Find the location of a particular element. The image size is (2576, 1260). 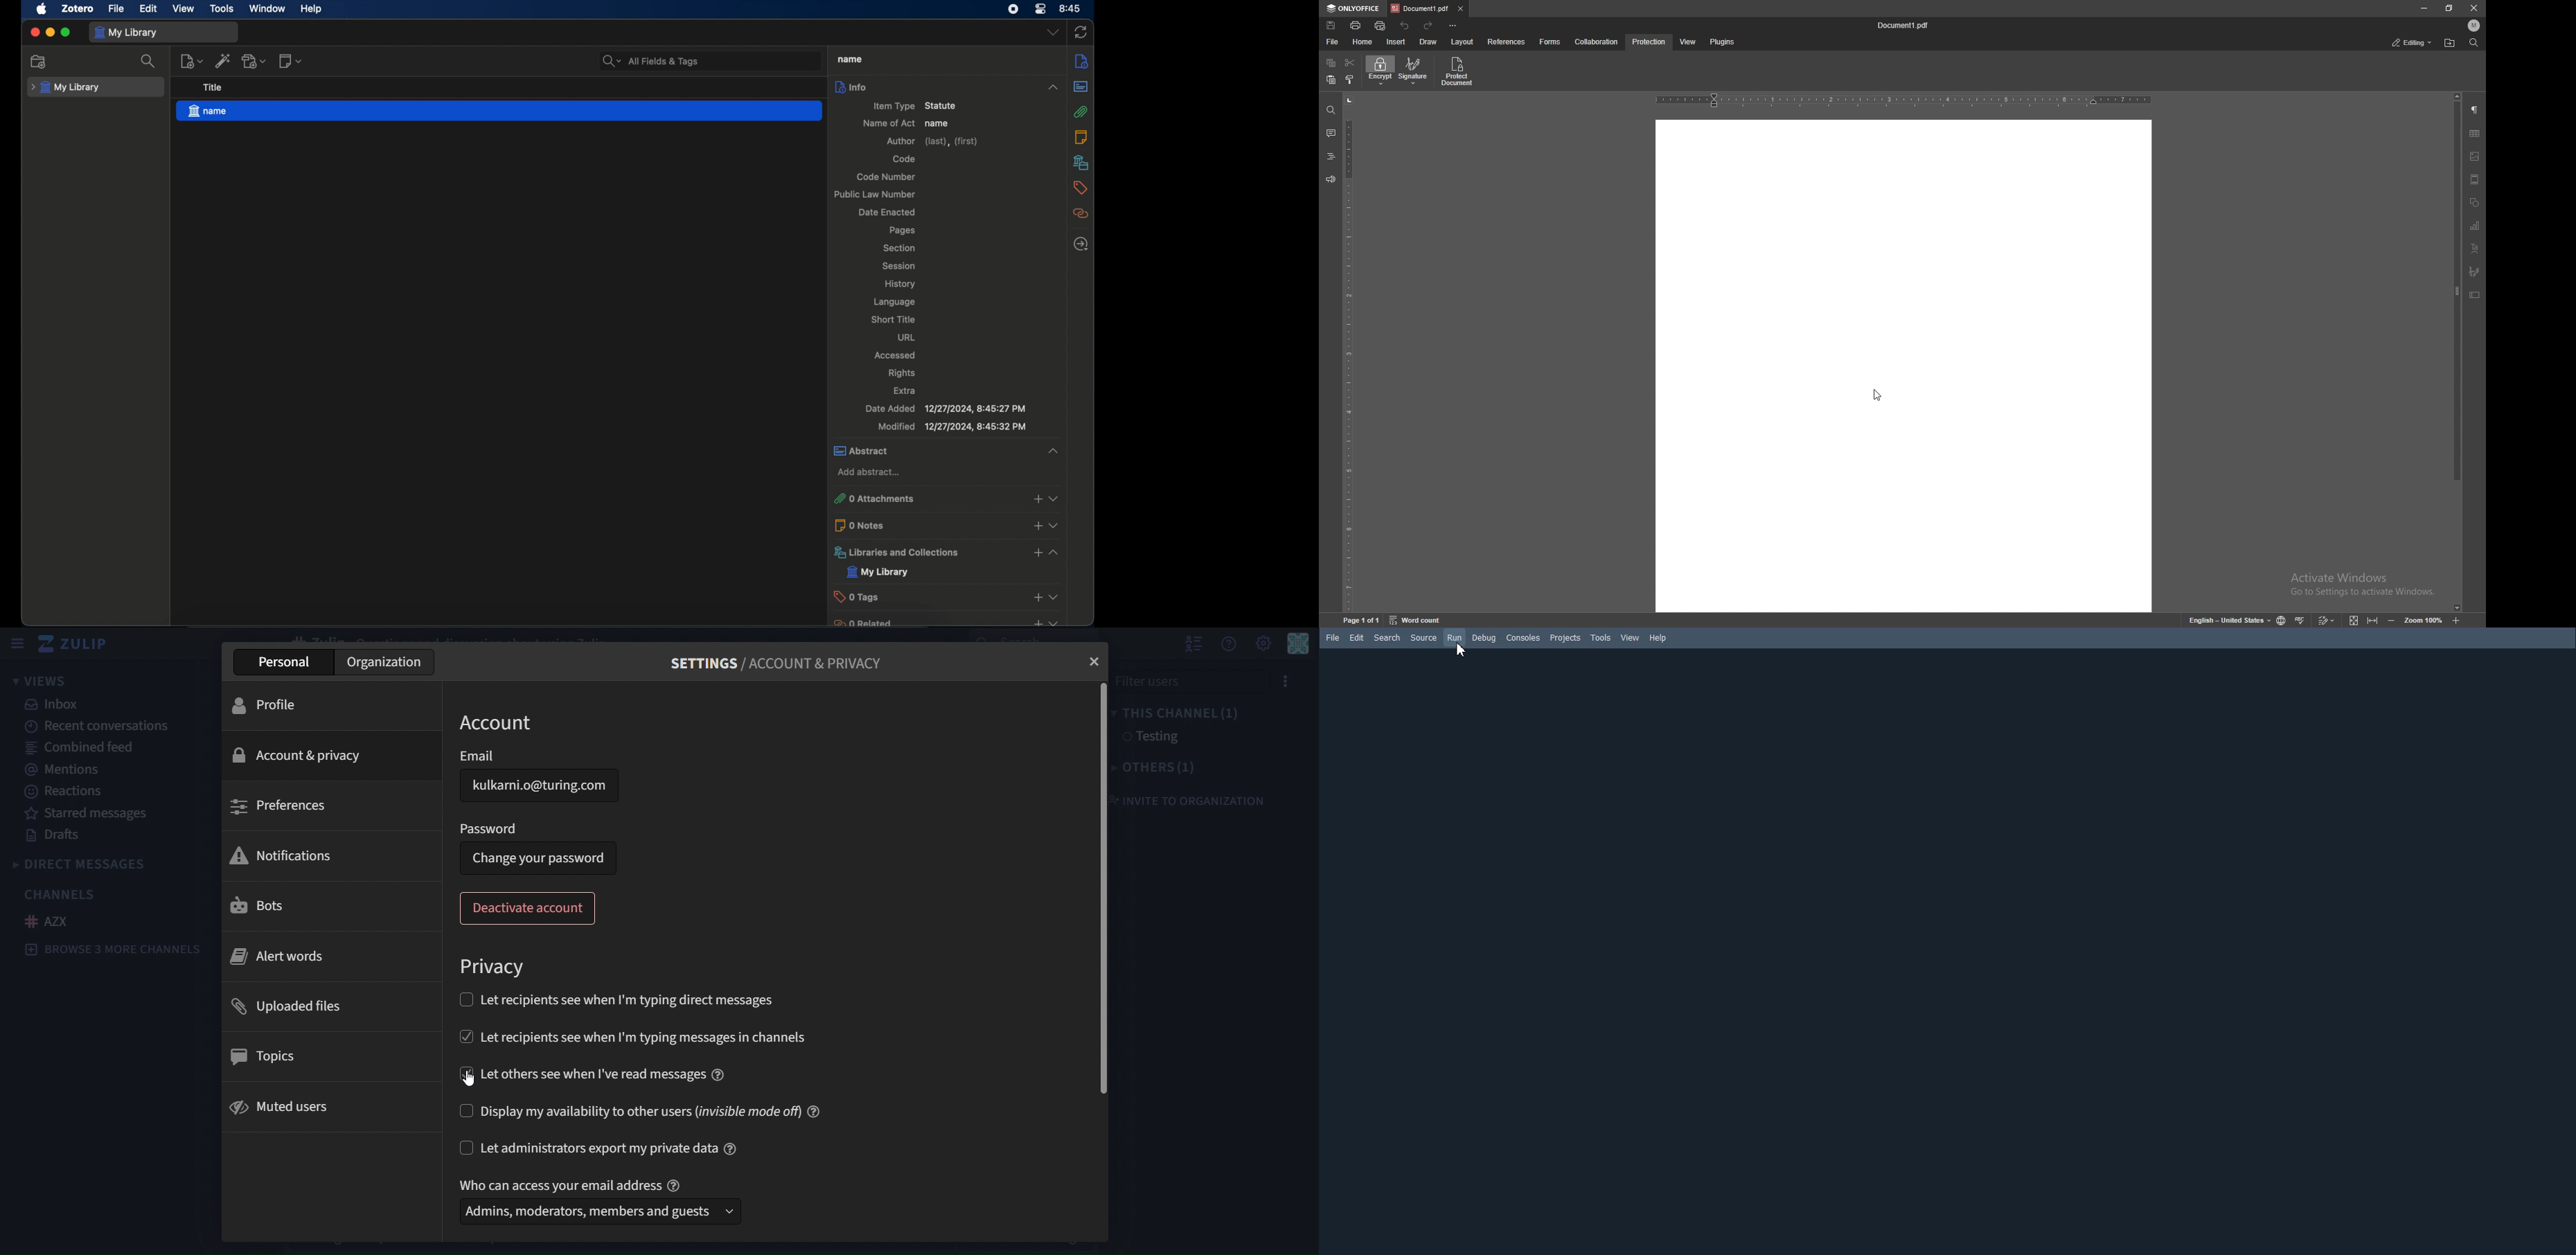

help is located at coordinates (313, 9).